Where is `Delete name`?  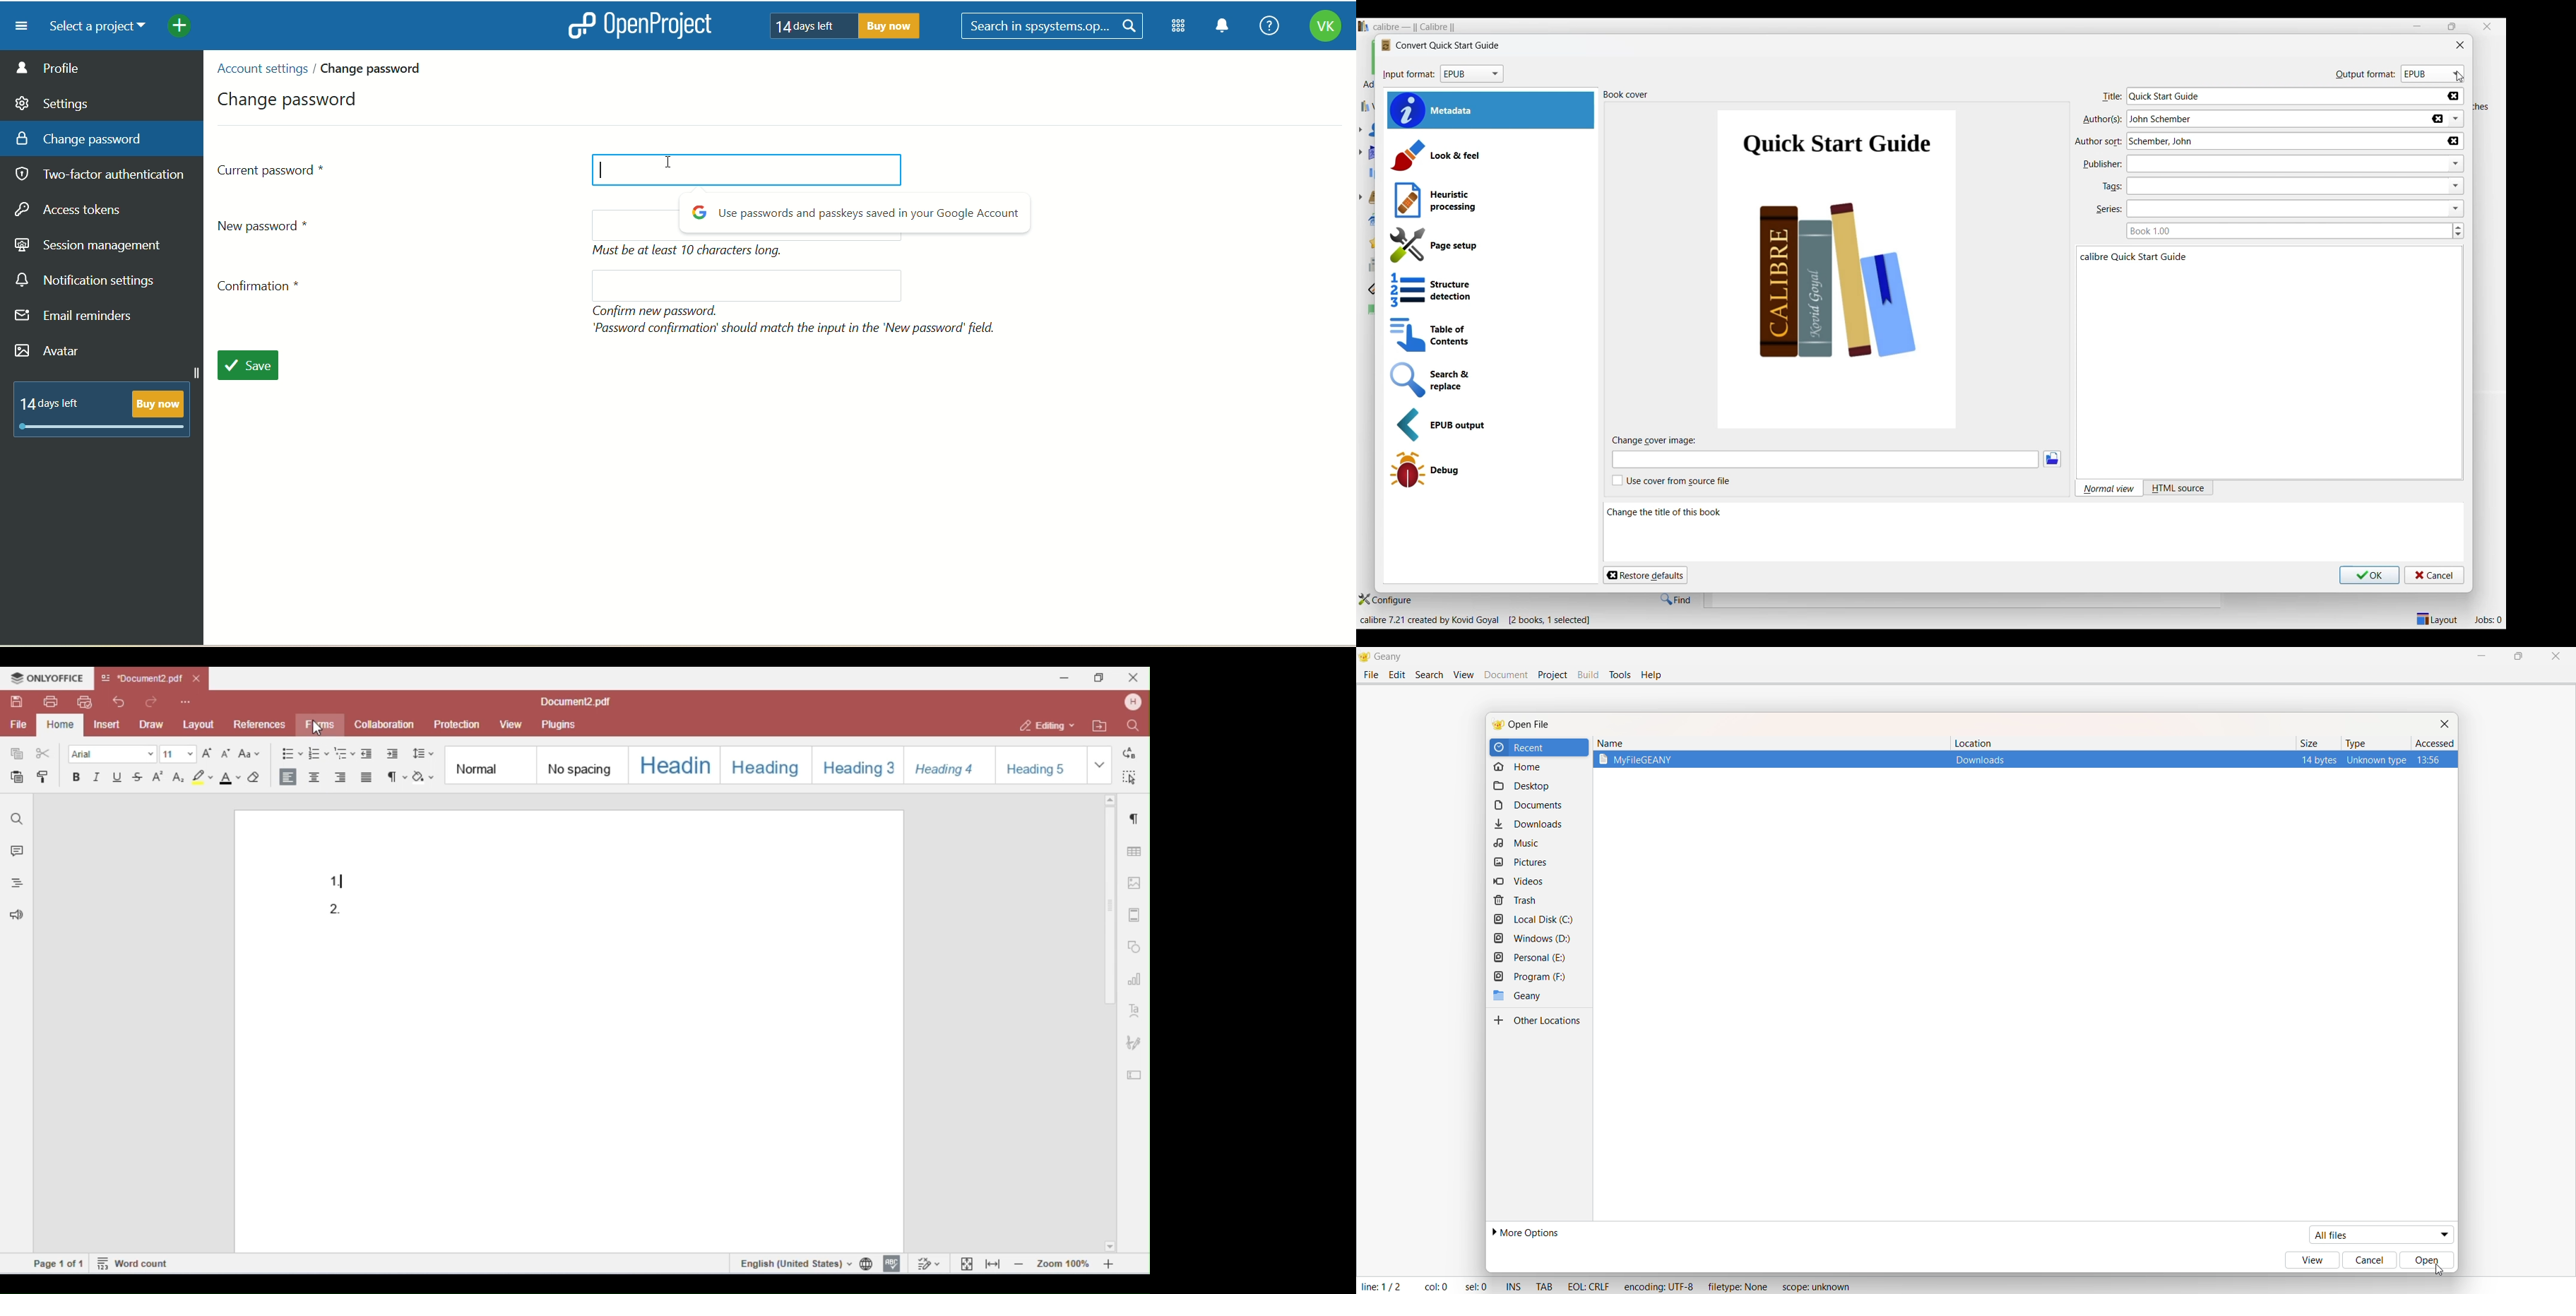 Delete name is located at coordinates (2454, 141).